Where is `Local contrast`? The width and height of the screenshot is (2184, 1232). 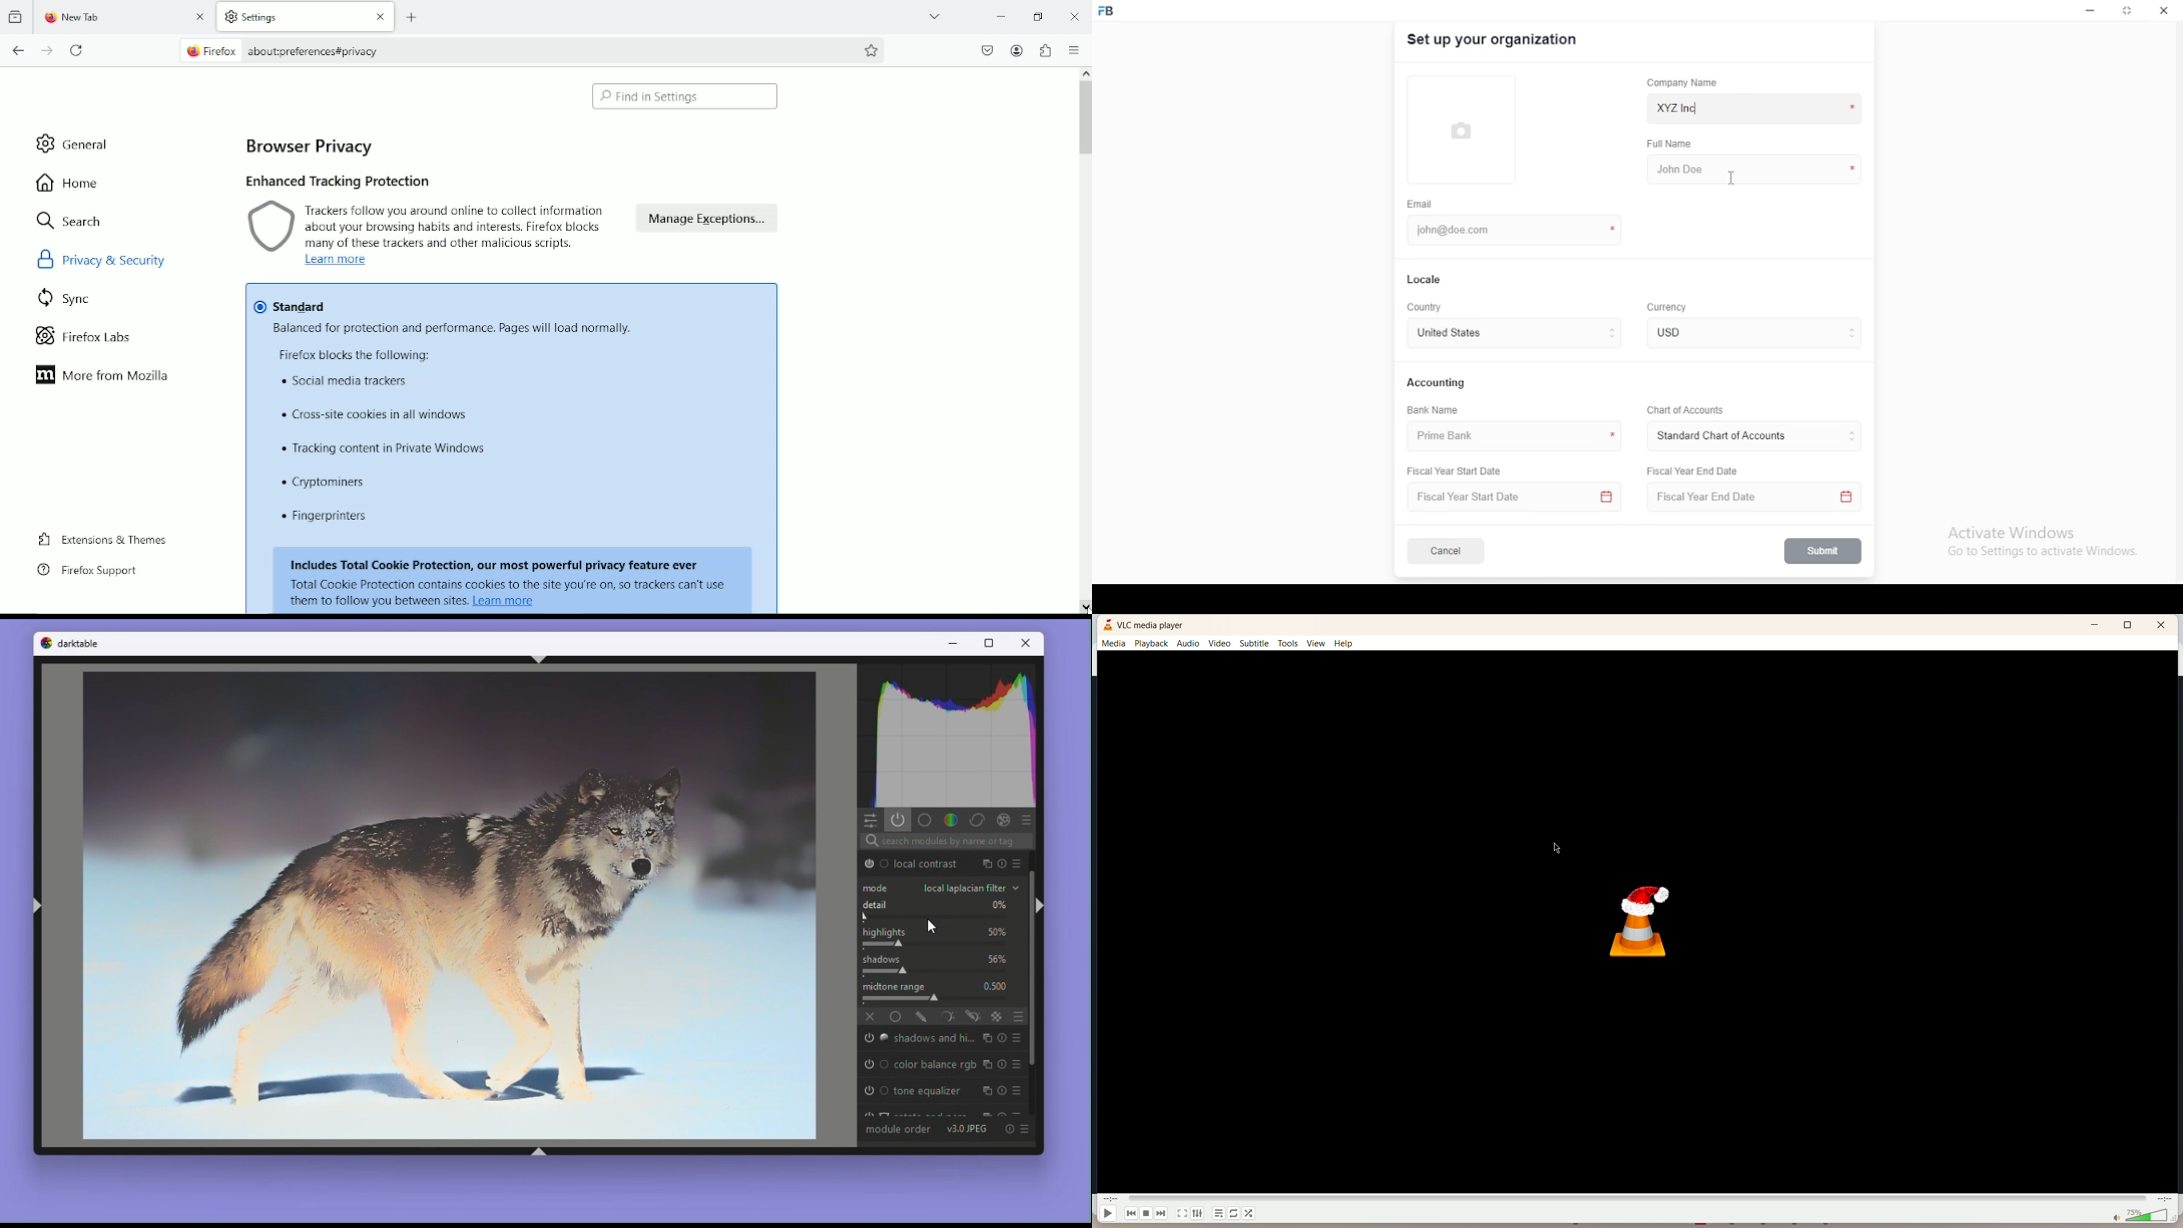
Local contrast is located at coordinates (929, 863).